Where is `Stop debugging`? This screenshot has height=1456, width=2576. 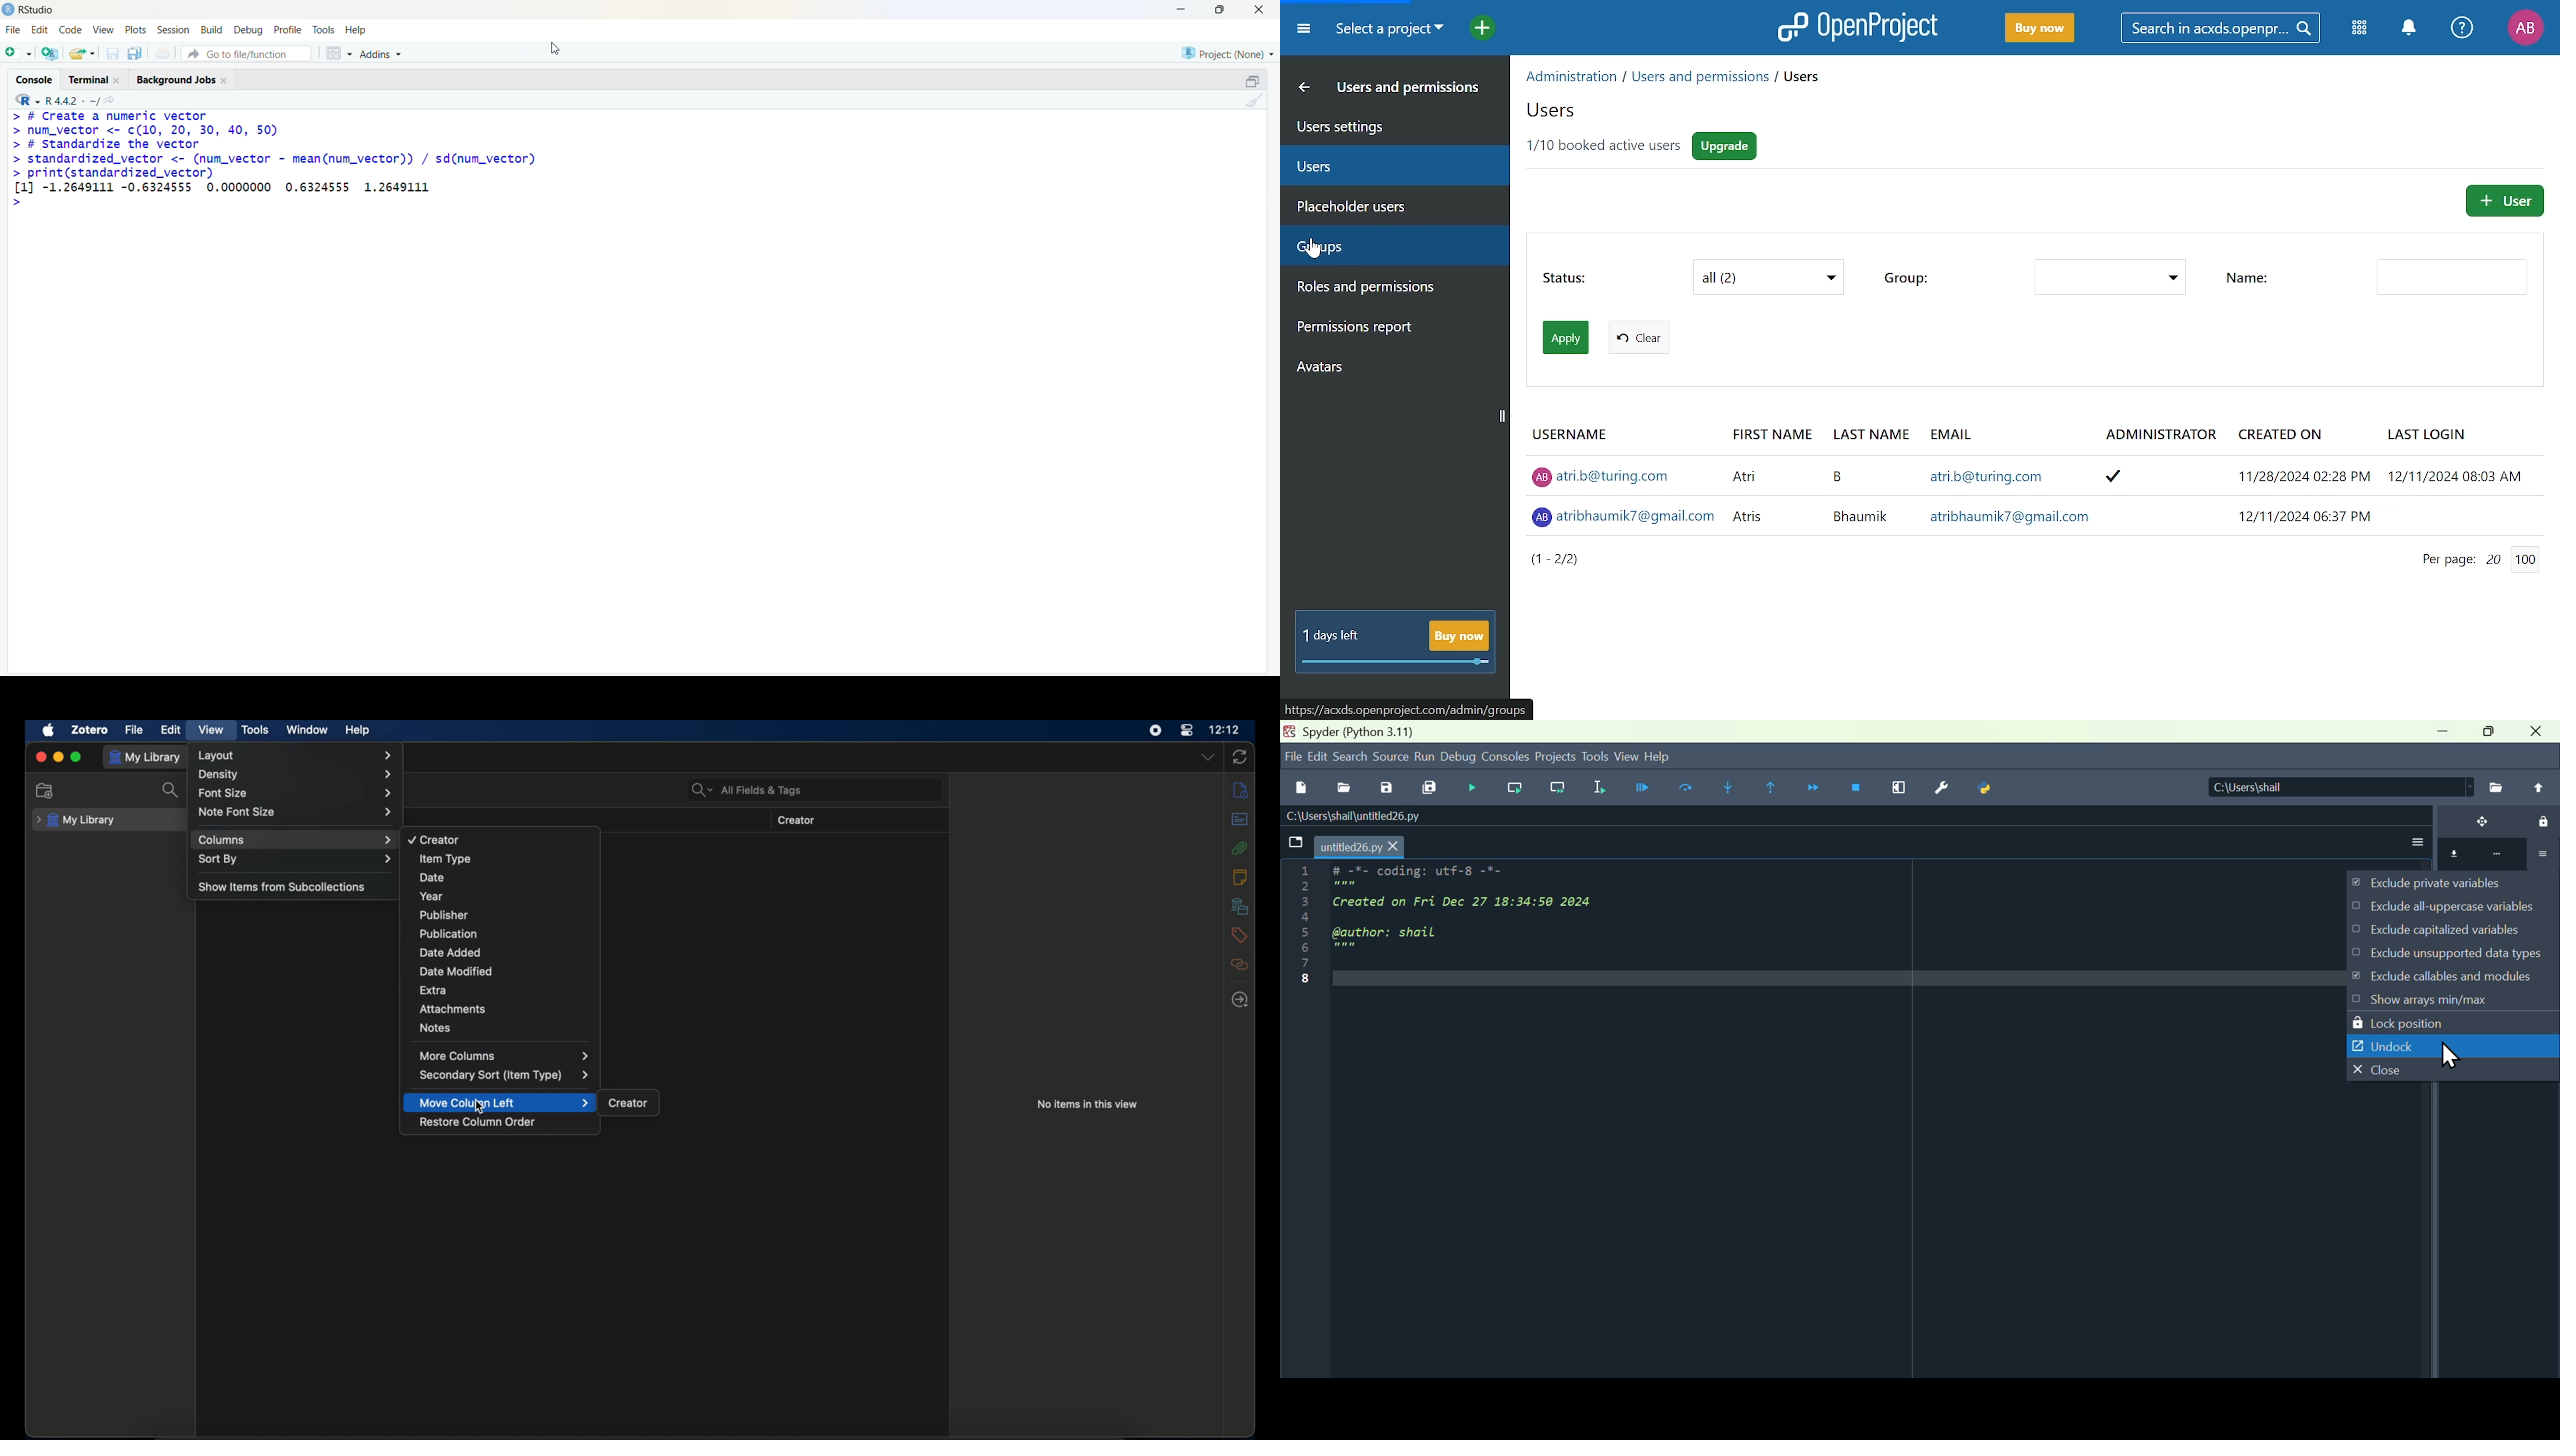
Stop debugging is located at coordinates (1859, 789).